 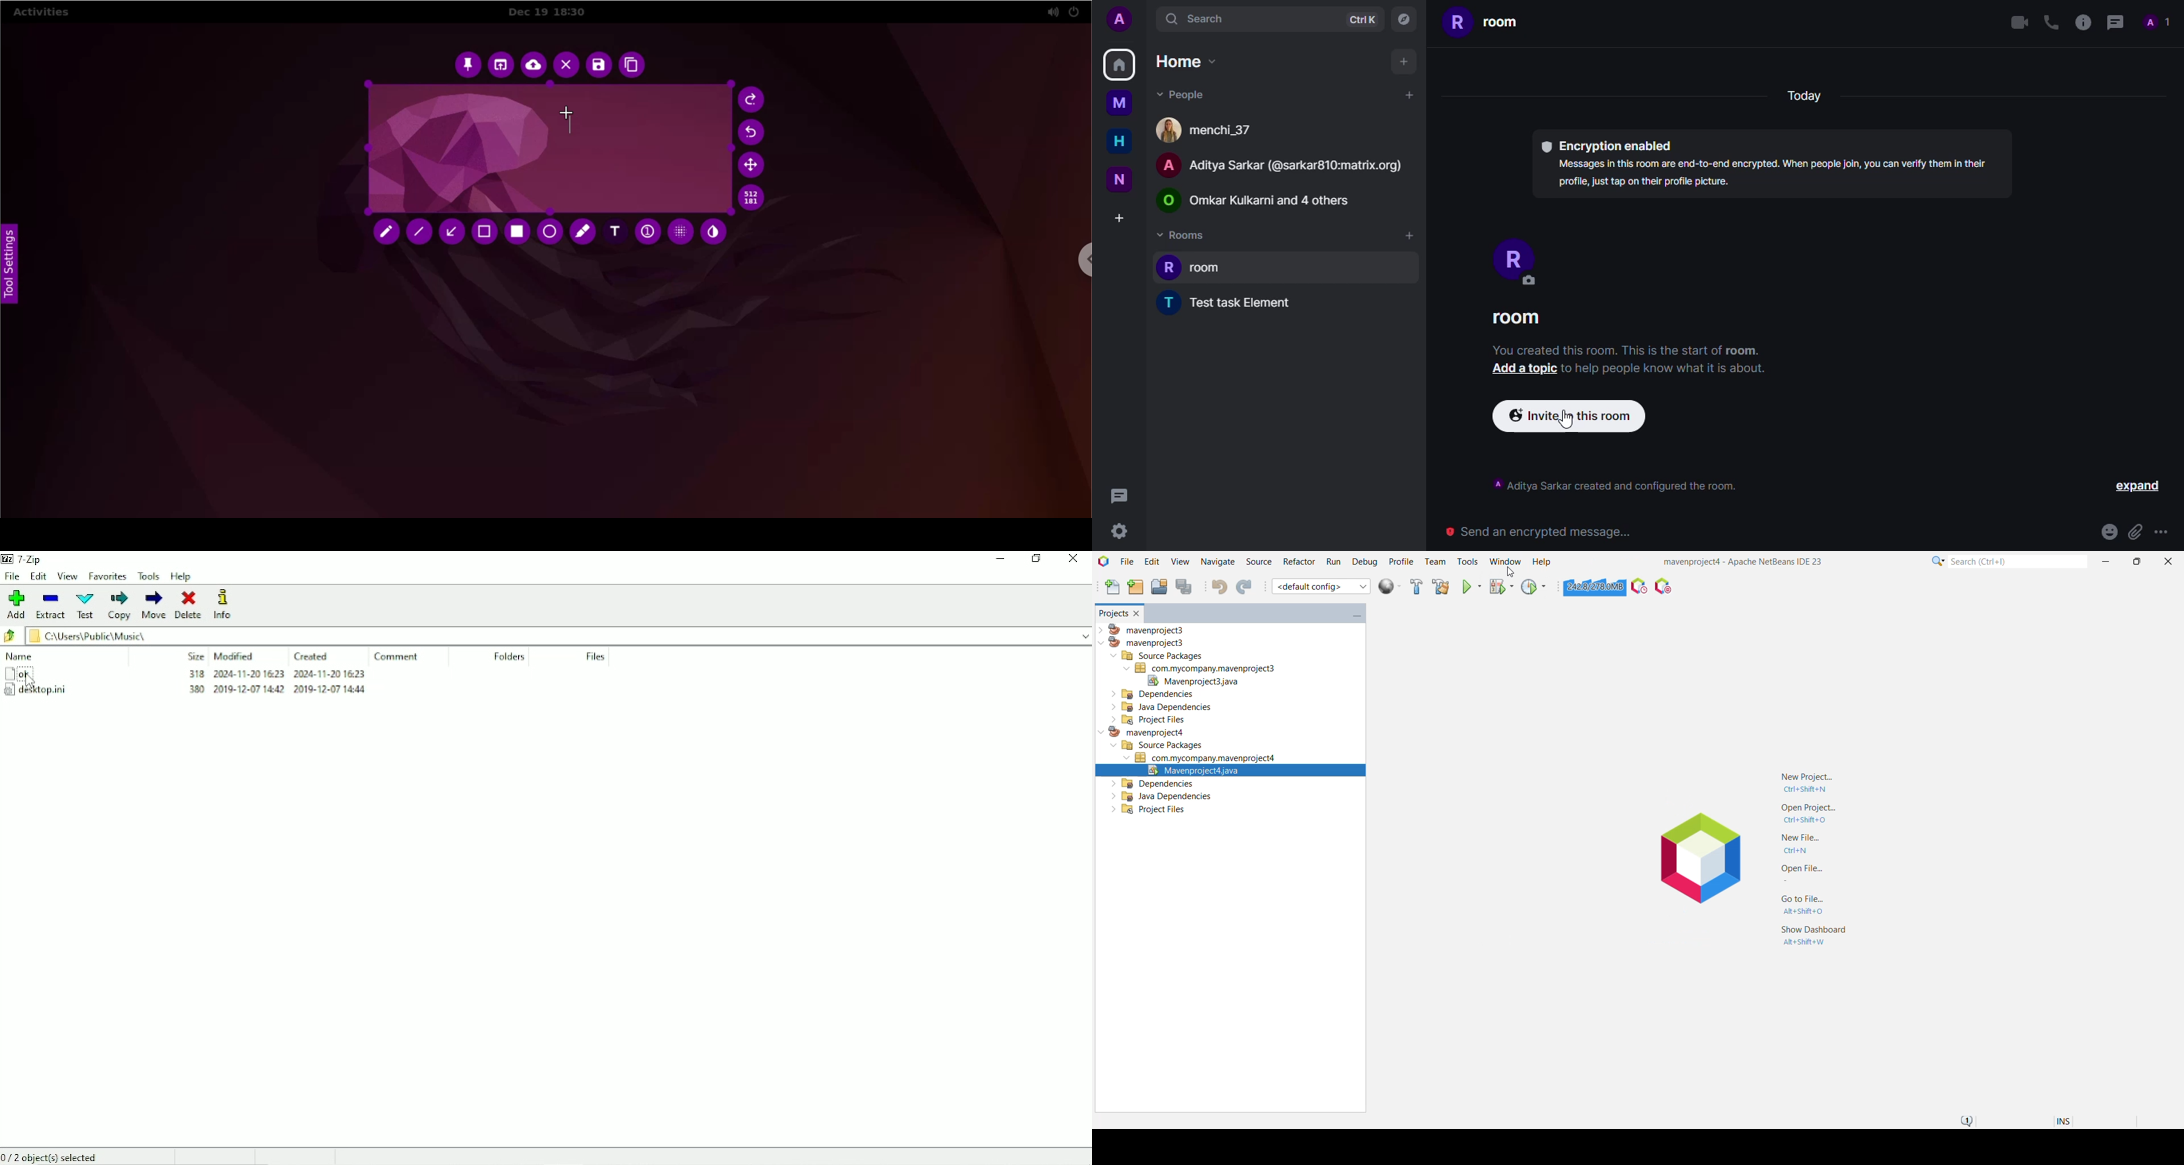 I want to click on Omkar Kulkarni and 4 others, so click(x=1264, y=201).